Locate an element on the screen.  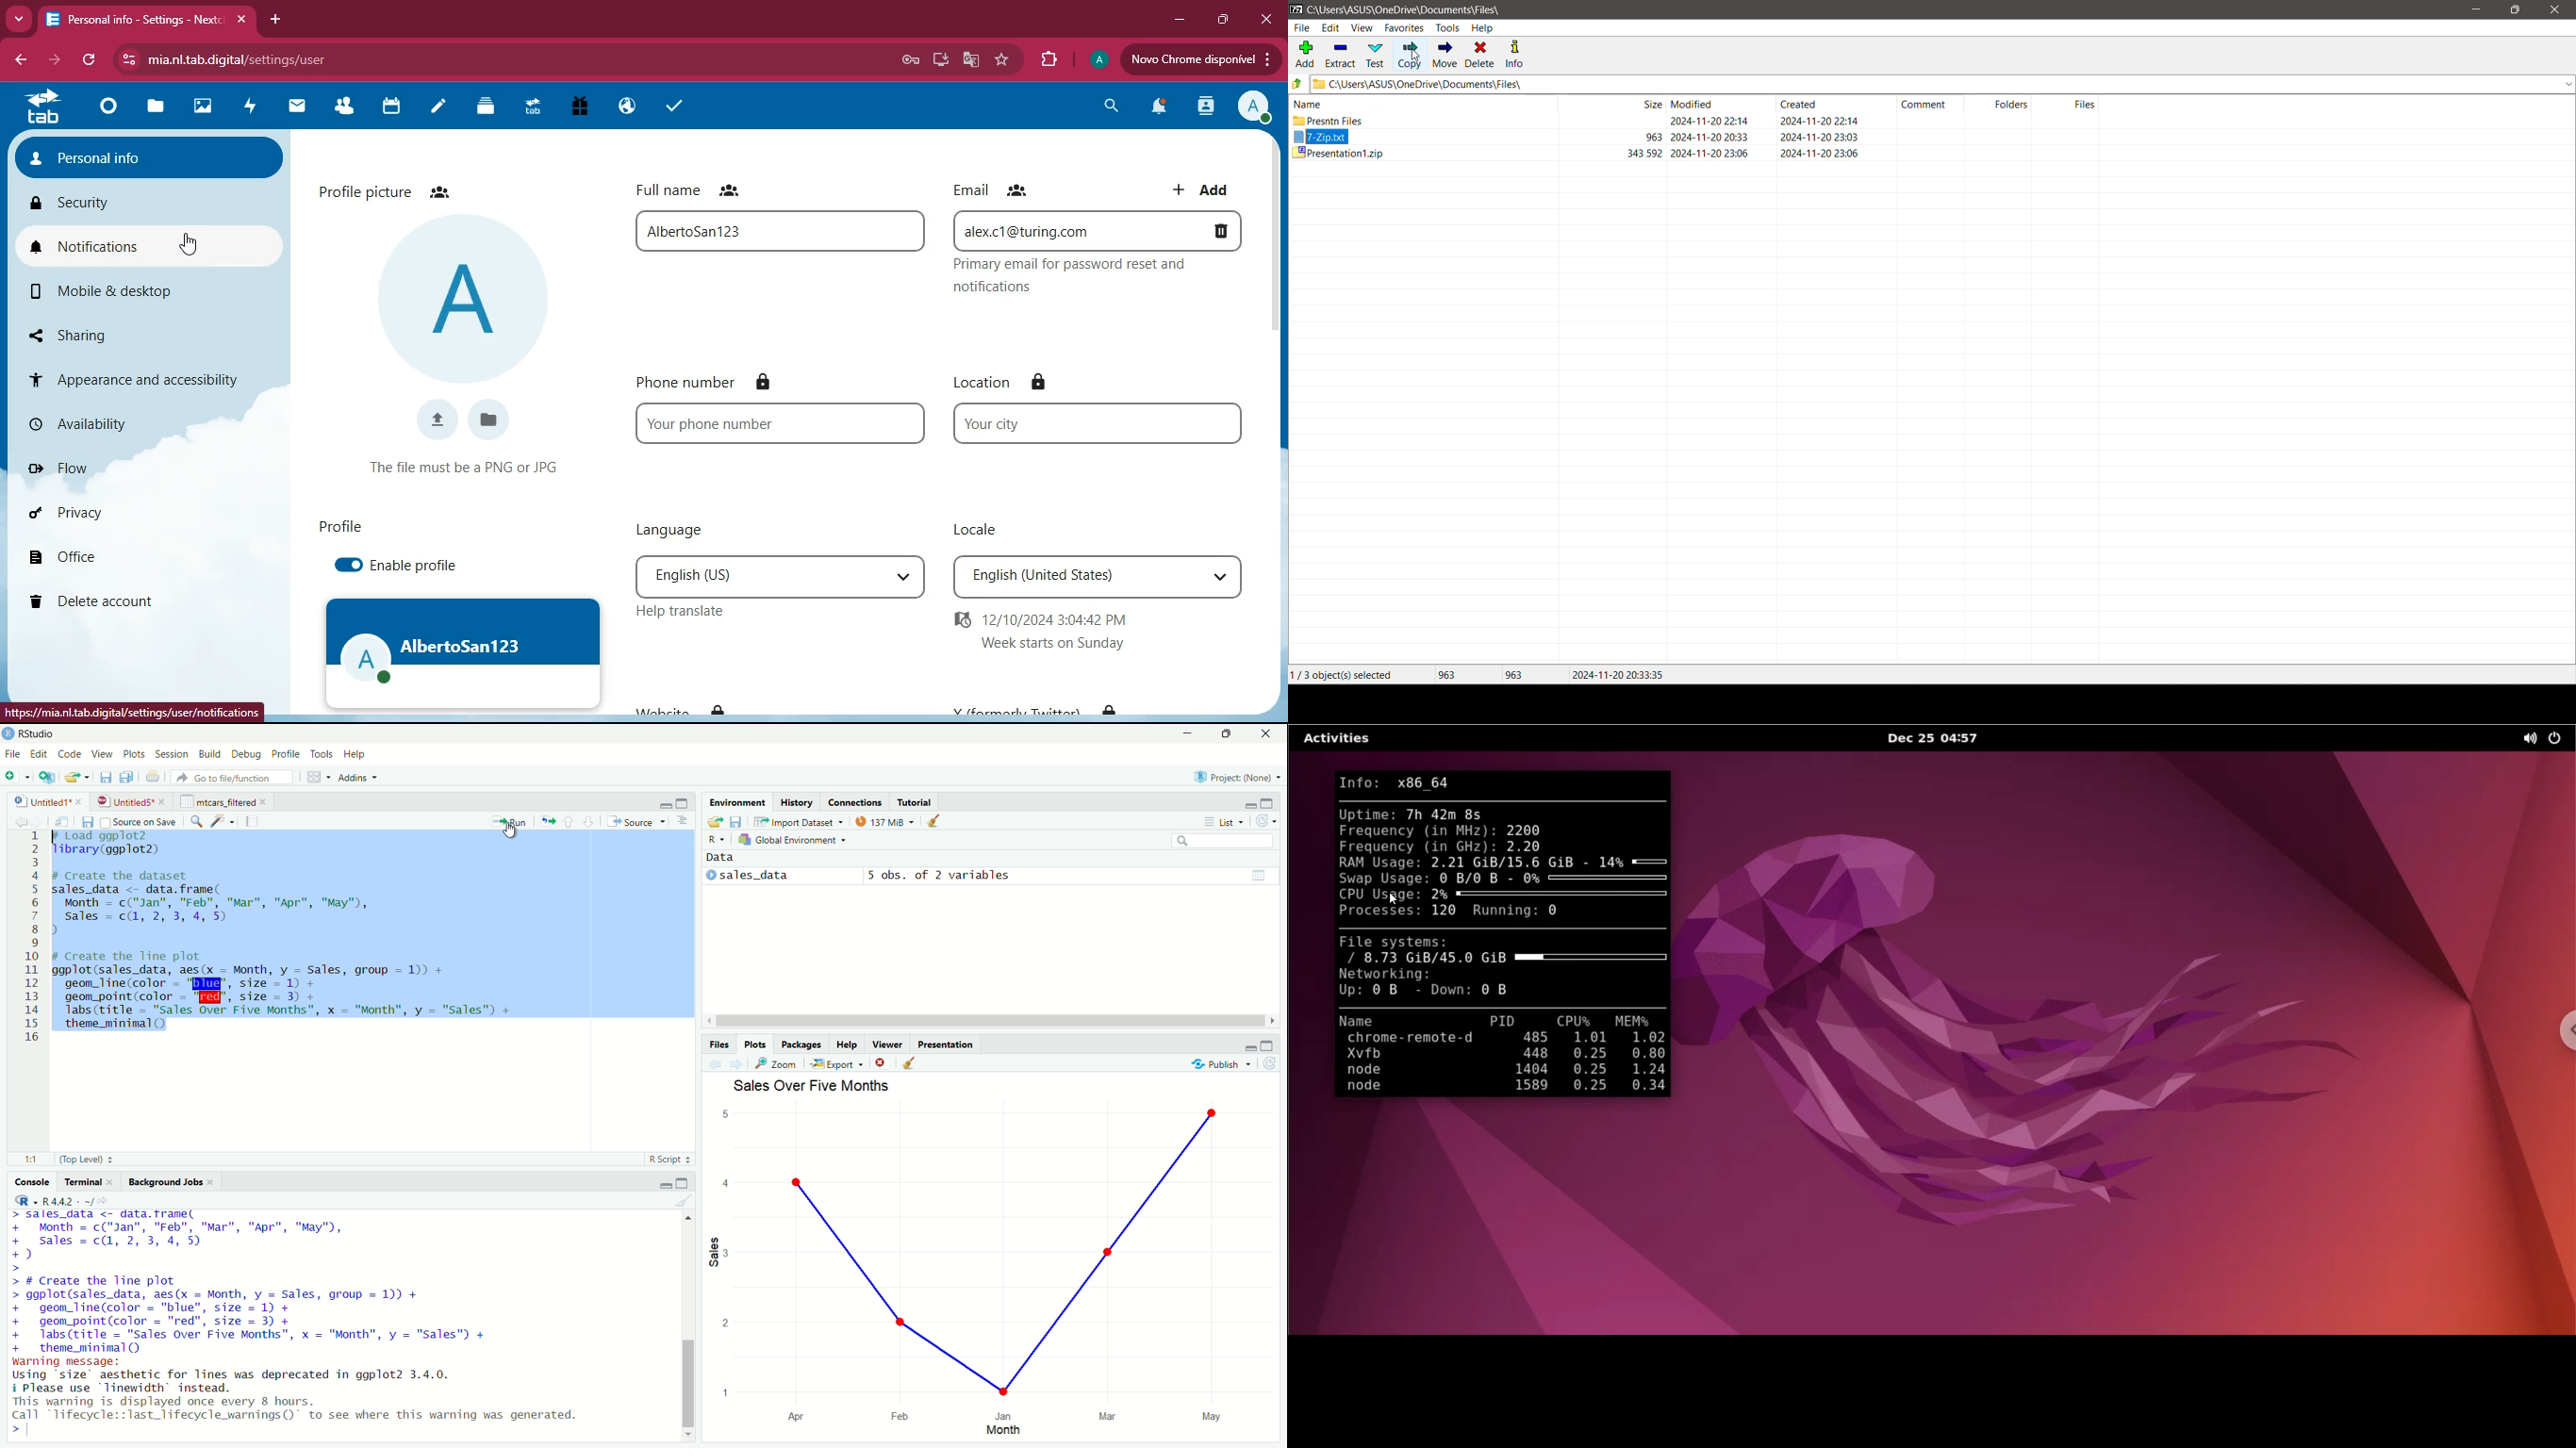
build is located at coordinates (211, 754).